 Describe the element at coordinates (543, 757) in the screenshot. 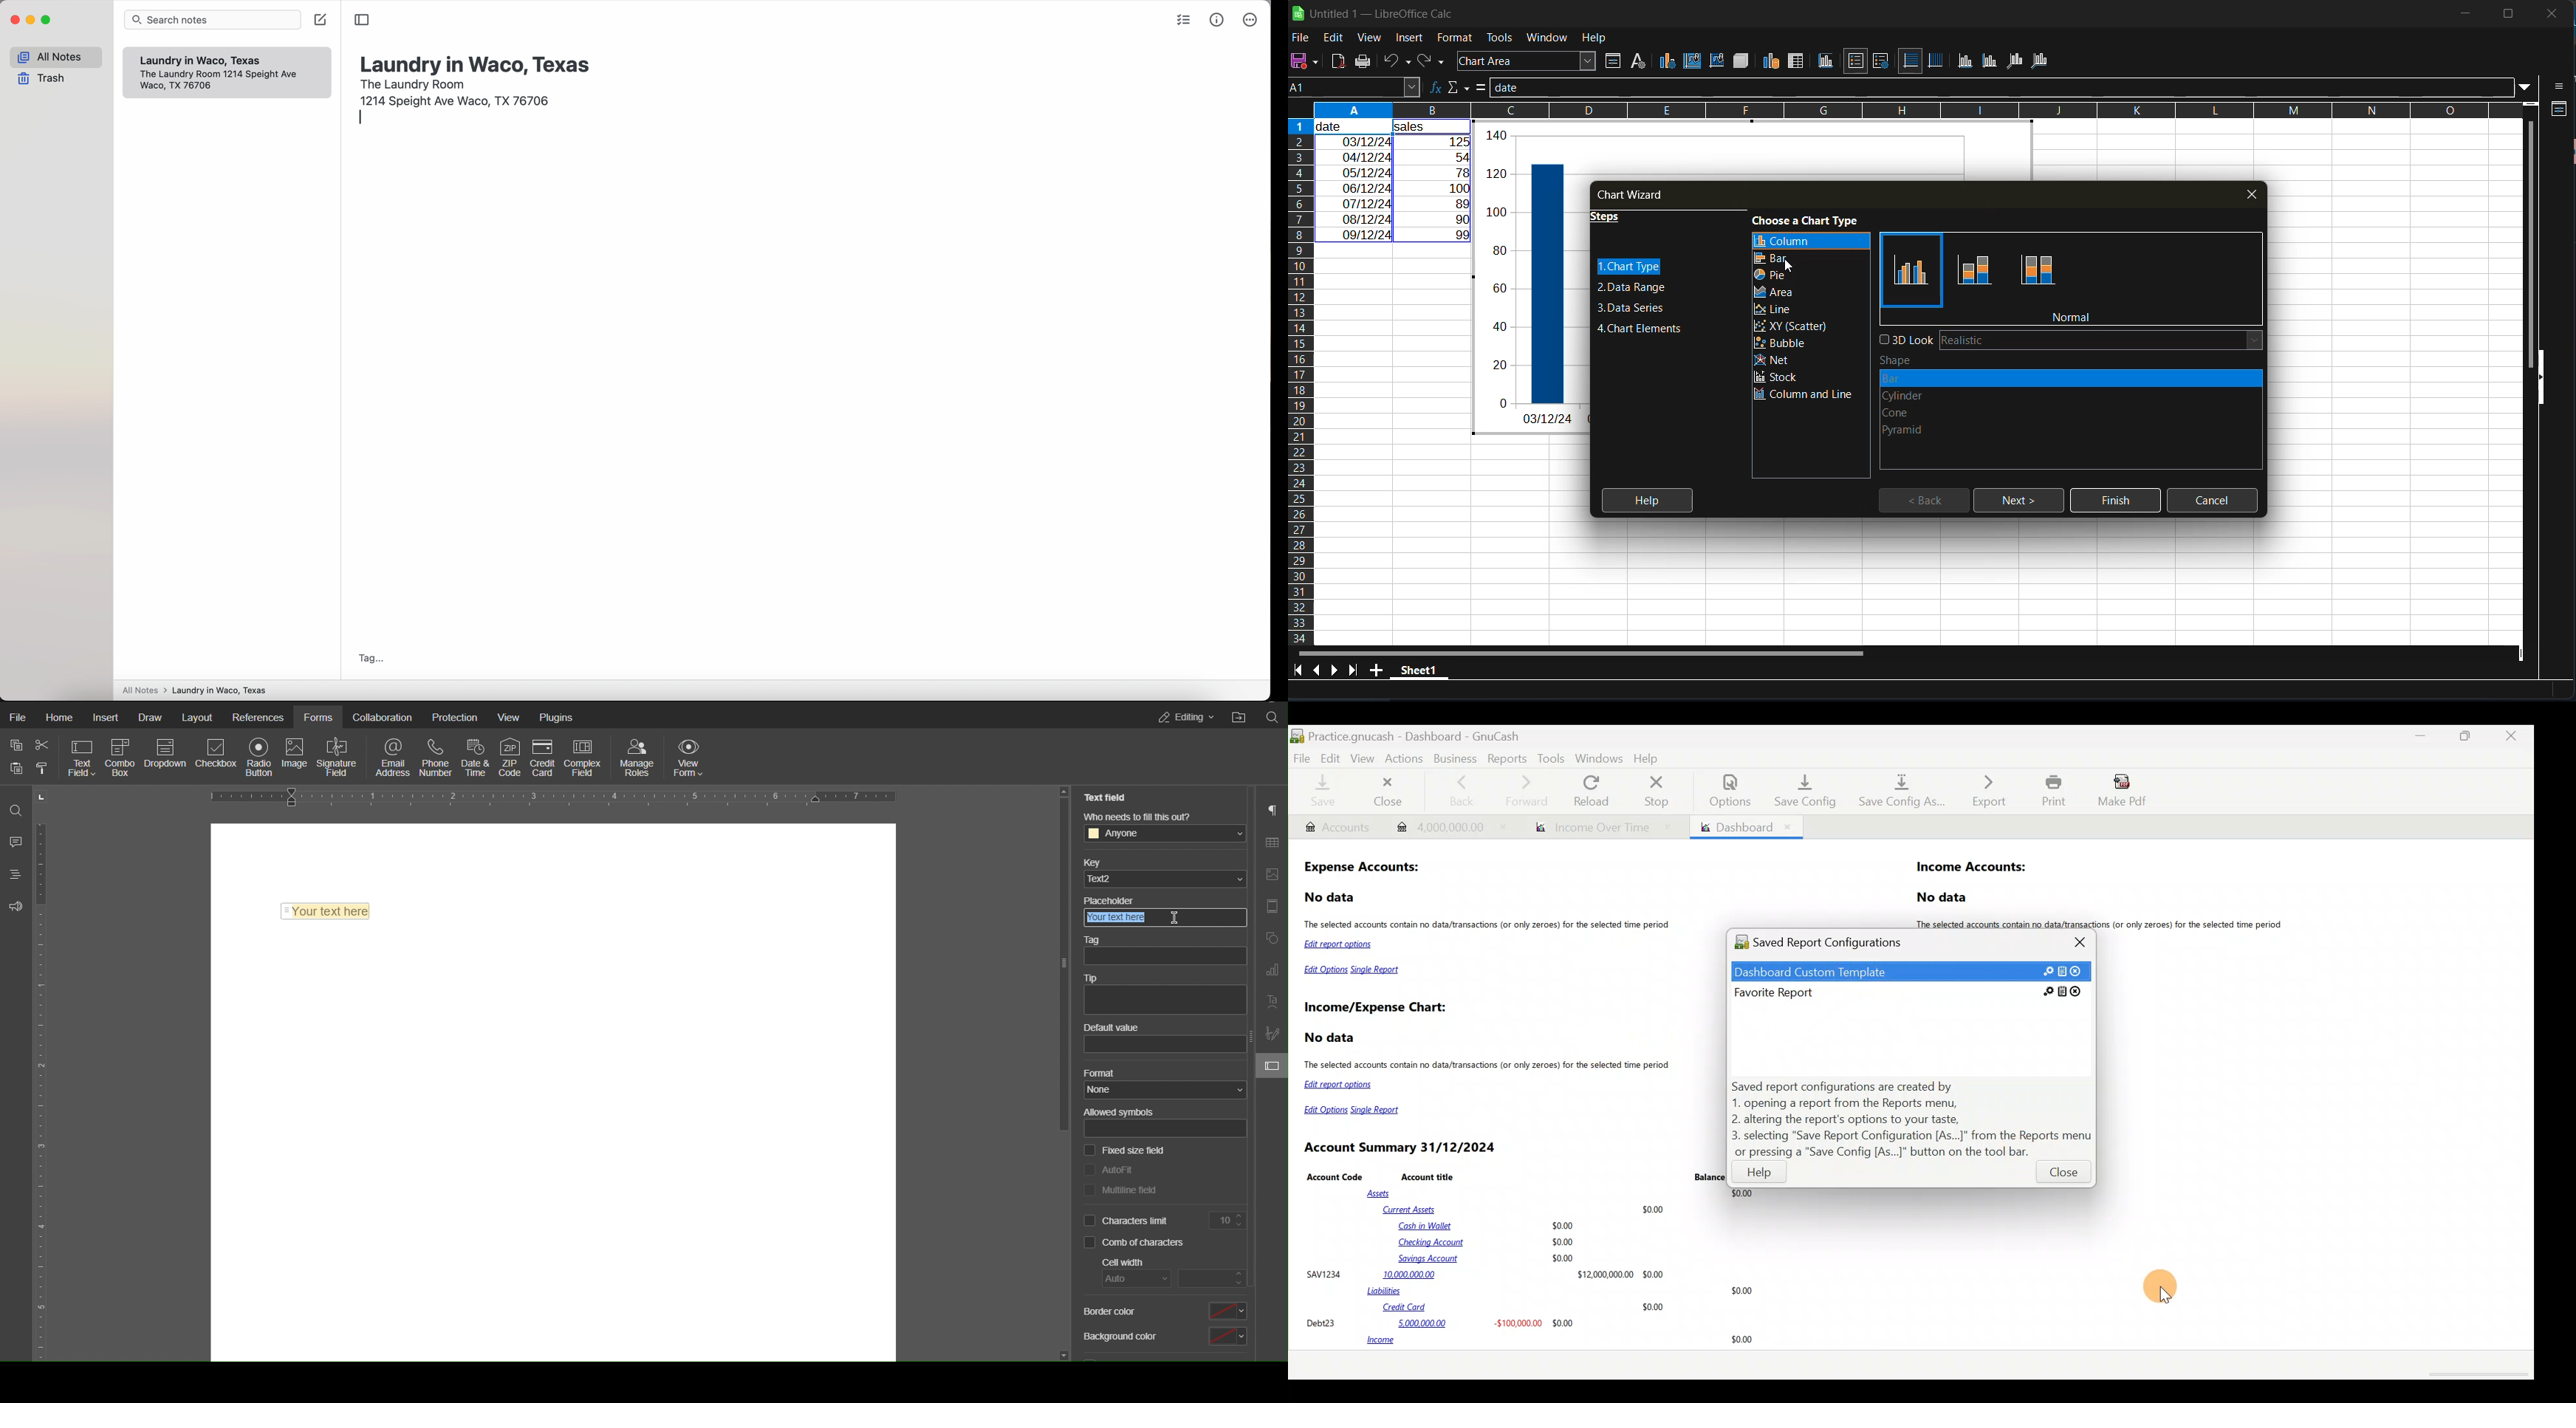

I see `Credit Card` at that location.